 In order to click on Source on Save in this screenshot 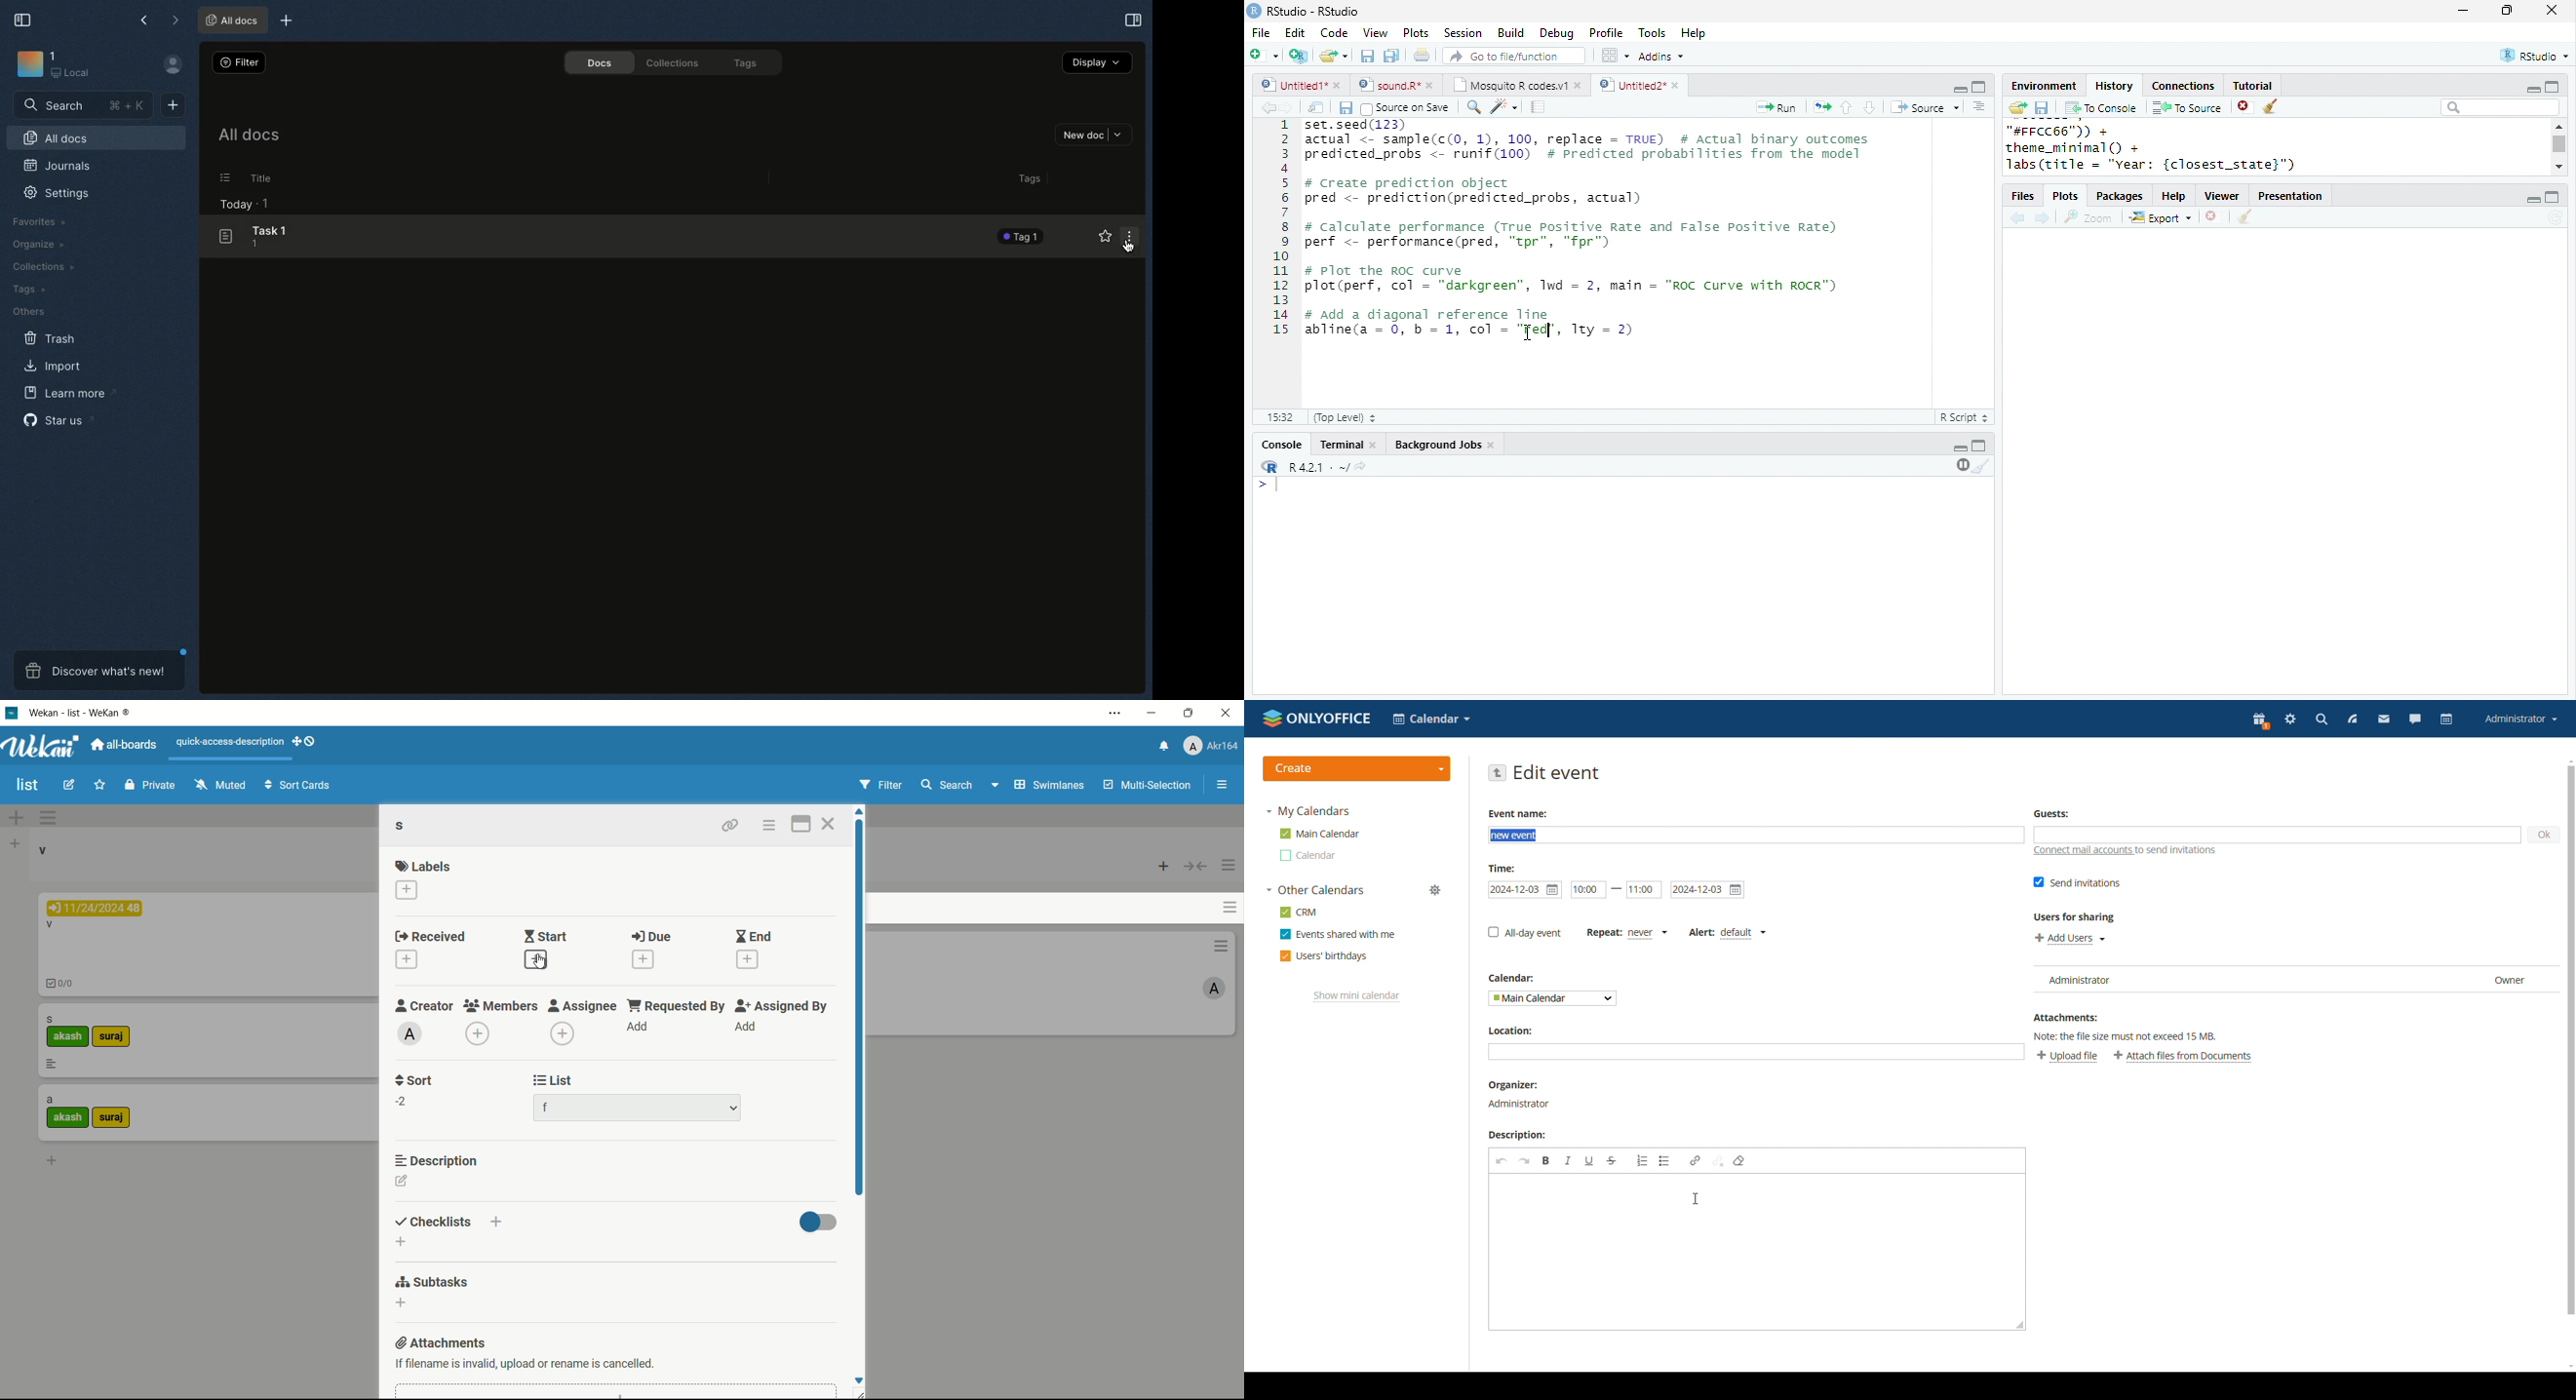, I will do `click(1403, 108)`.